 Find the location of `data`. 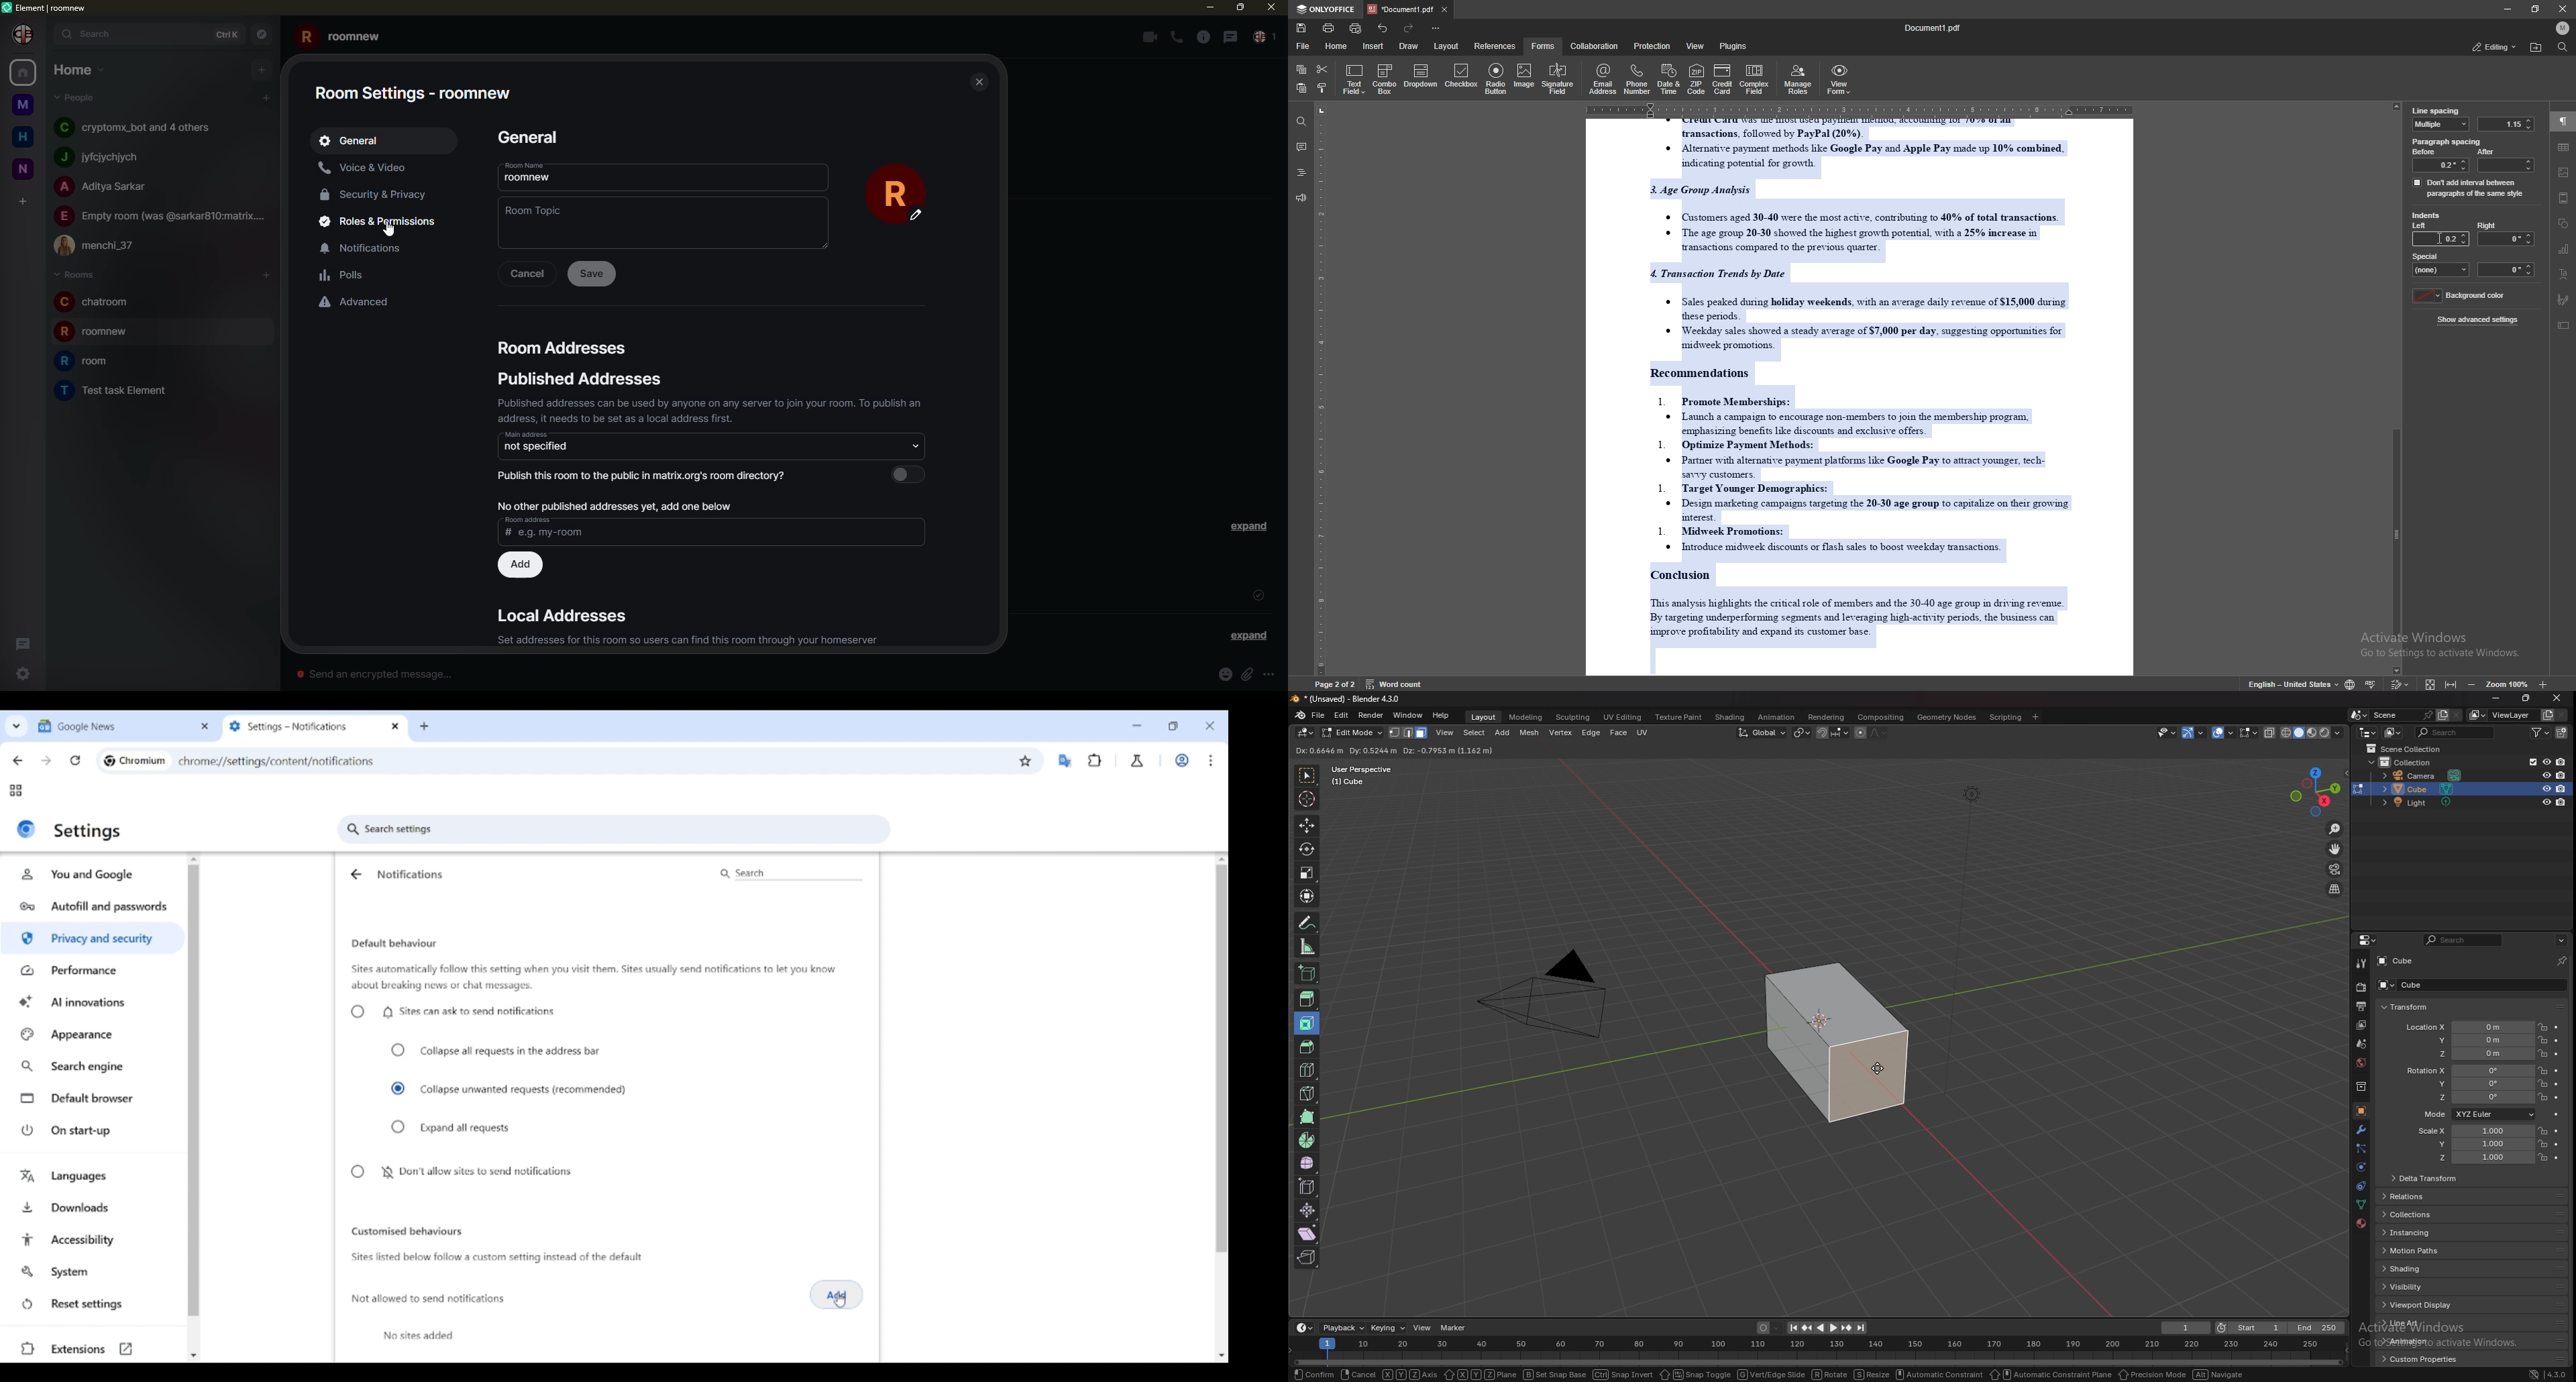

data is located at coordinates (2360, 1206).